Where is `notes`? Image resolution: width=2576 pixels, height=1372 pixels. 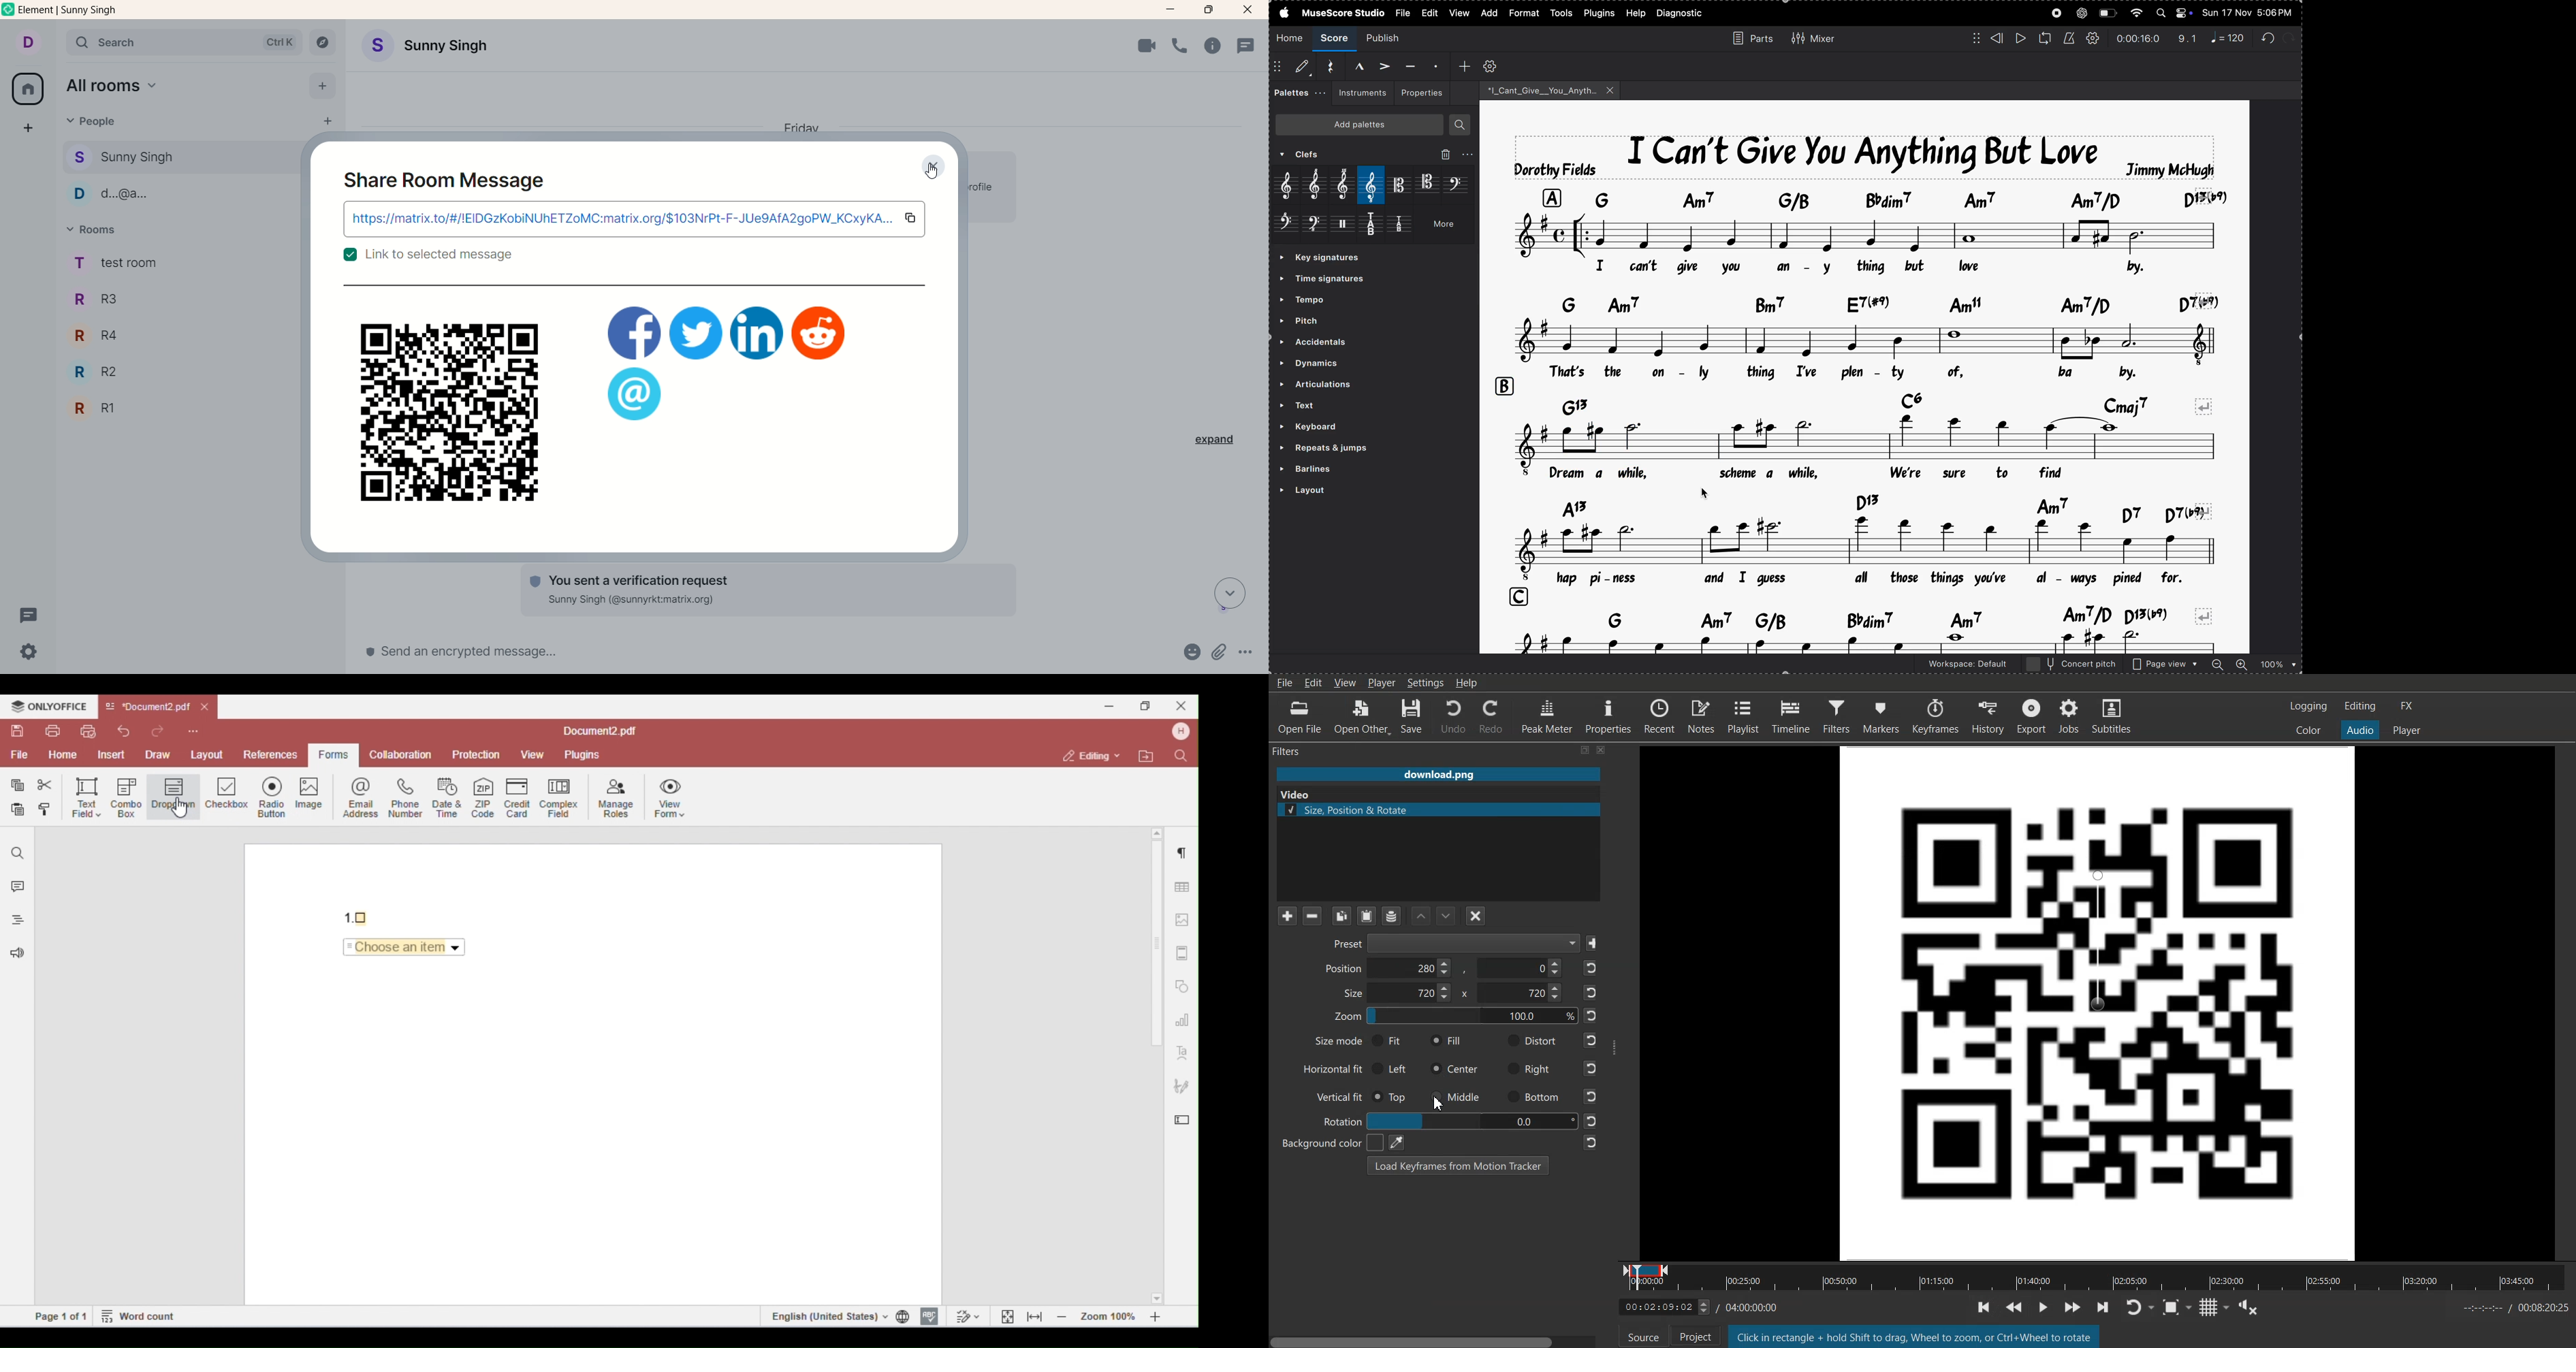 notes is located at coordinates (1879, 545).